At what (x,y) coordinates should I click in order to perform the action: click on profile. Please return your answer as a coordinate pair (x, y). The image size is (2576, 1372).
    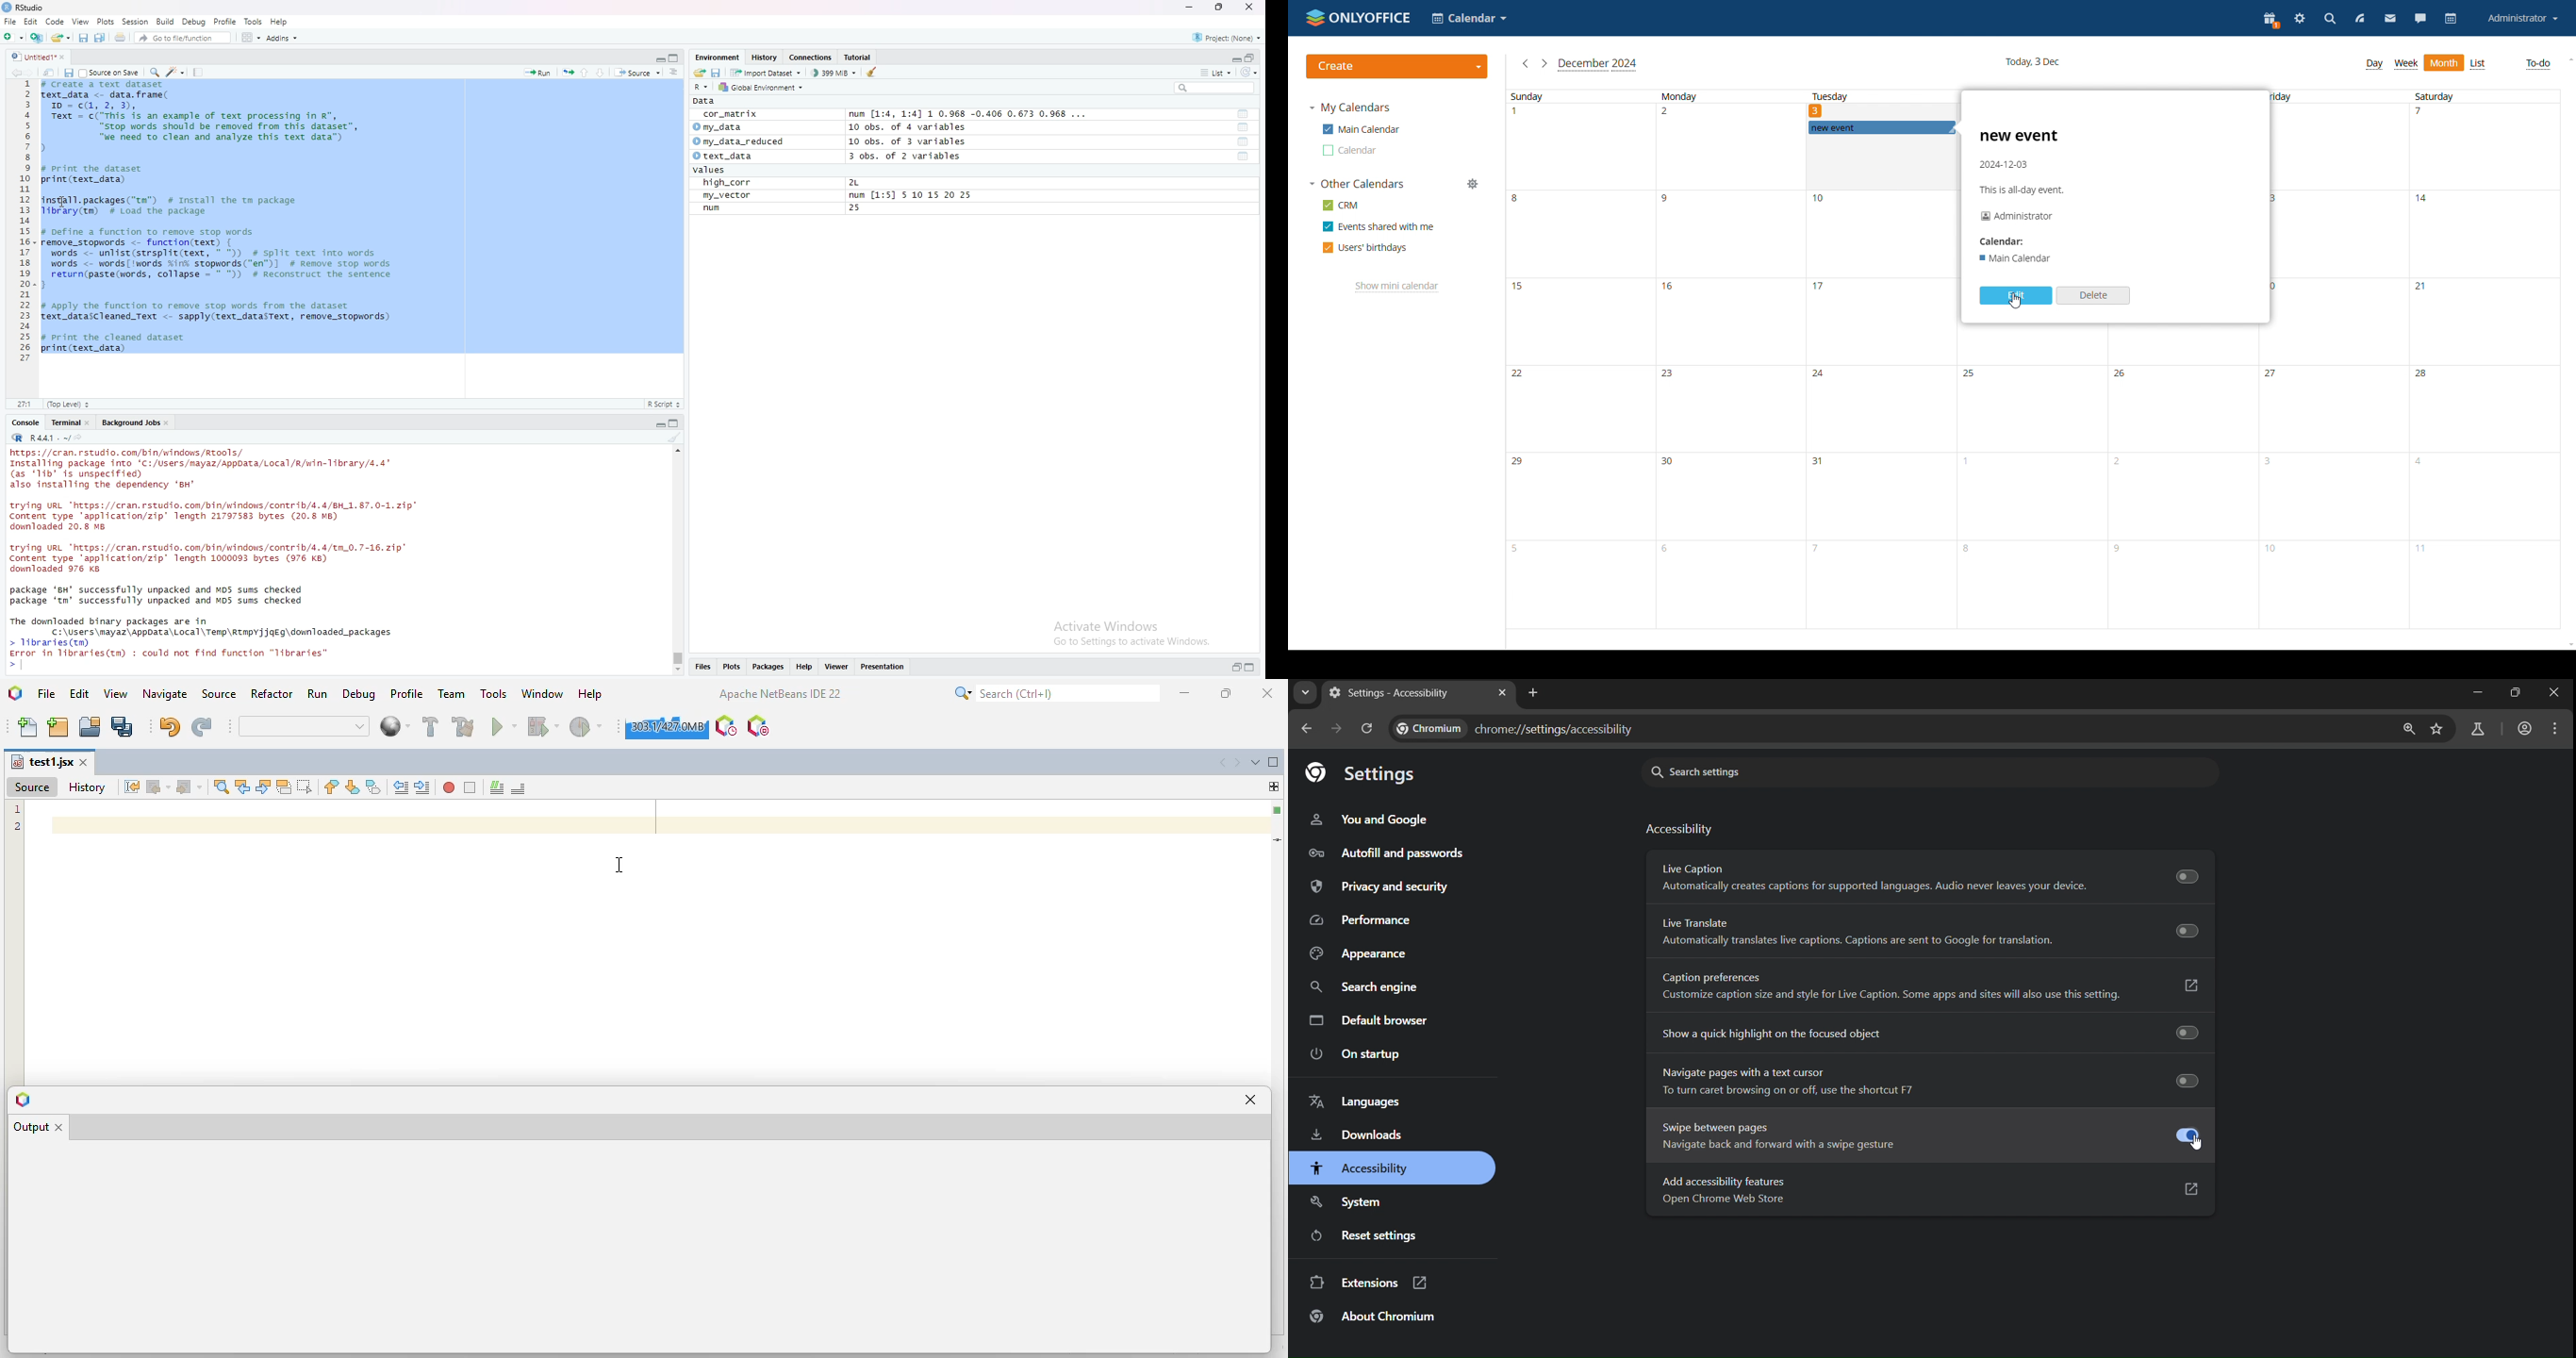
    Looking at the image, I should click on (406, 694).